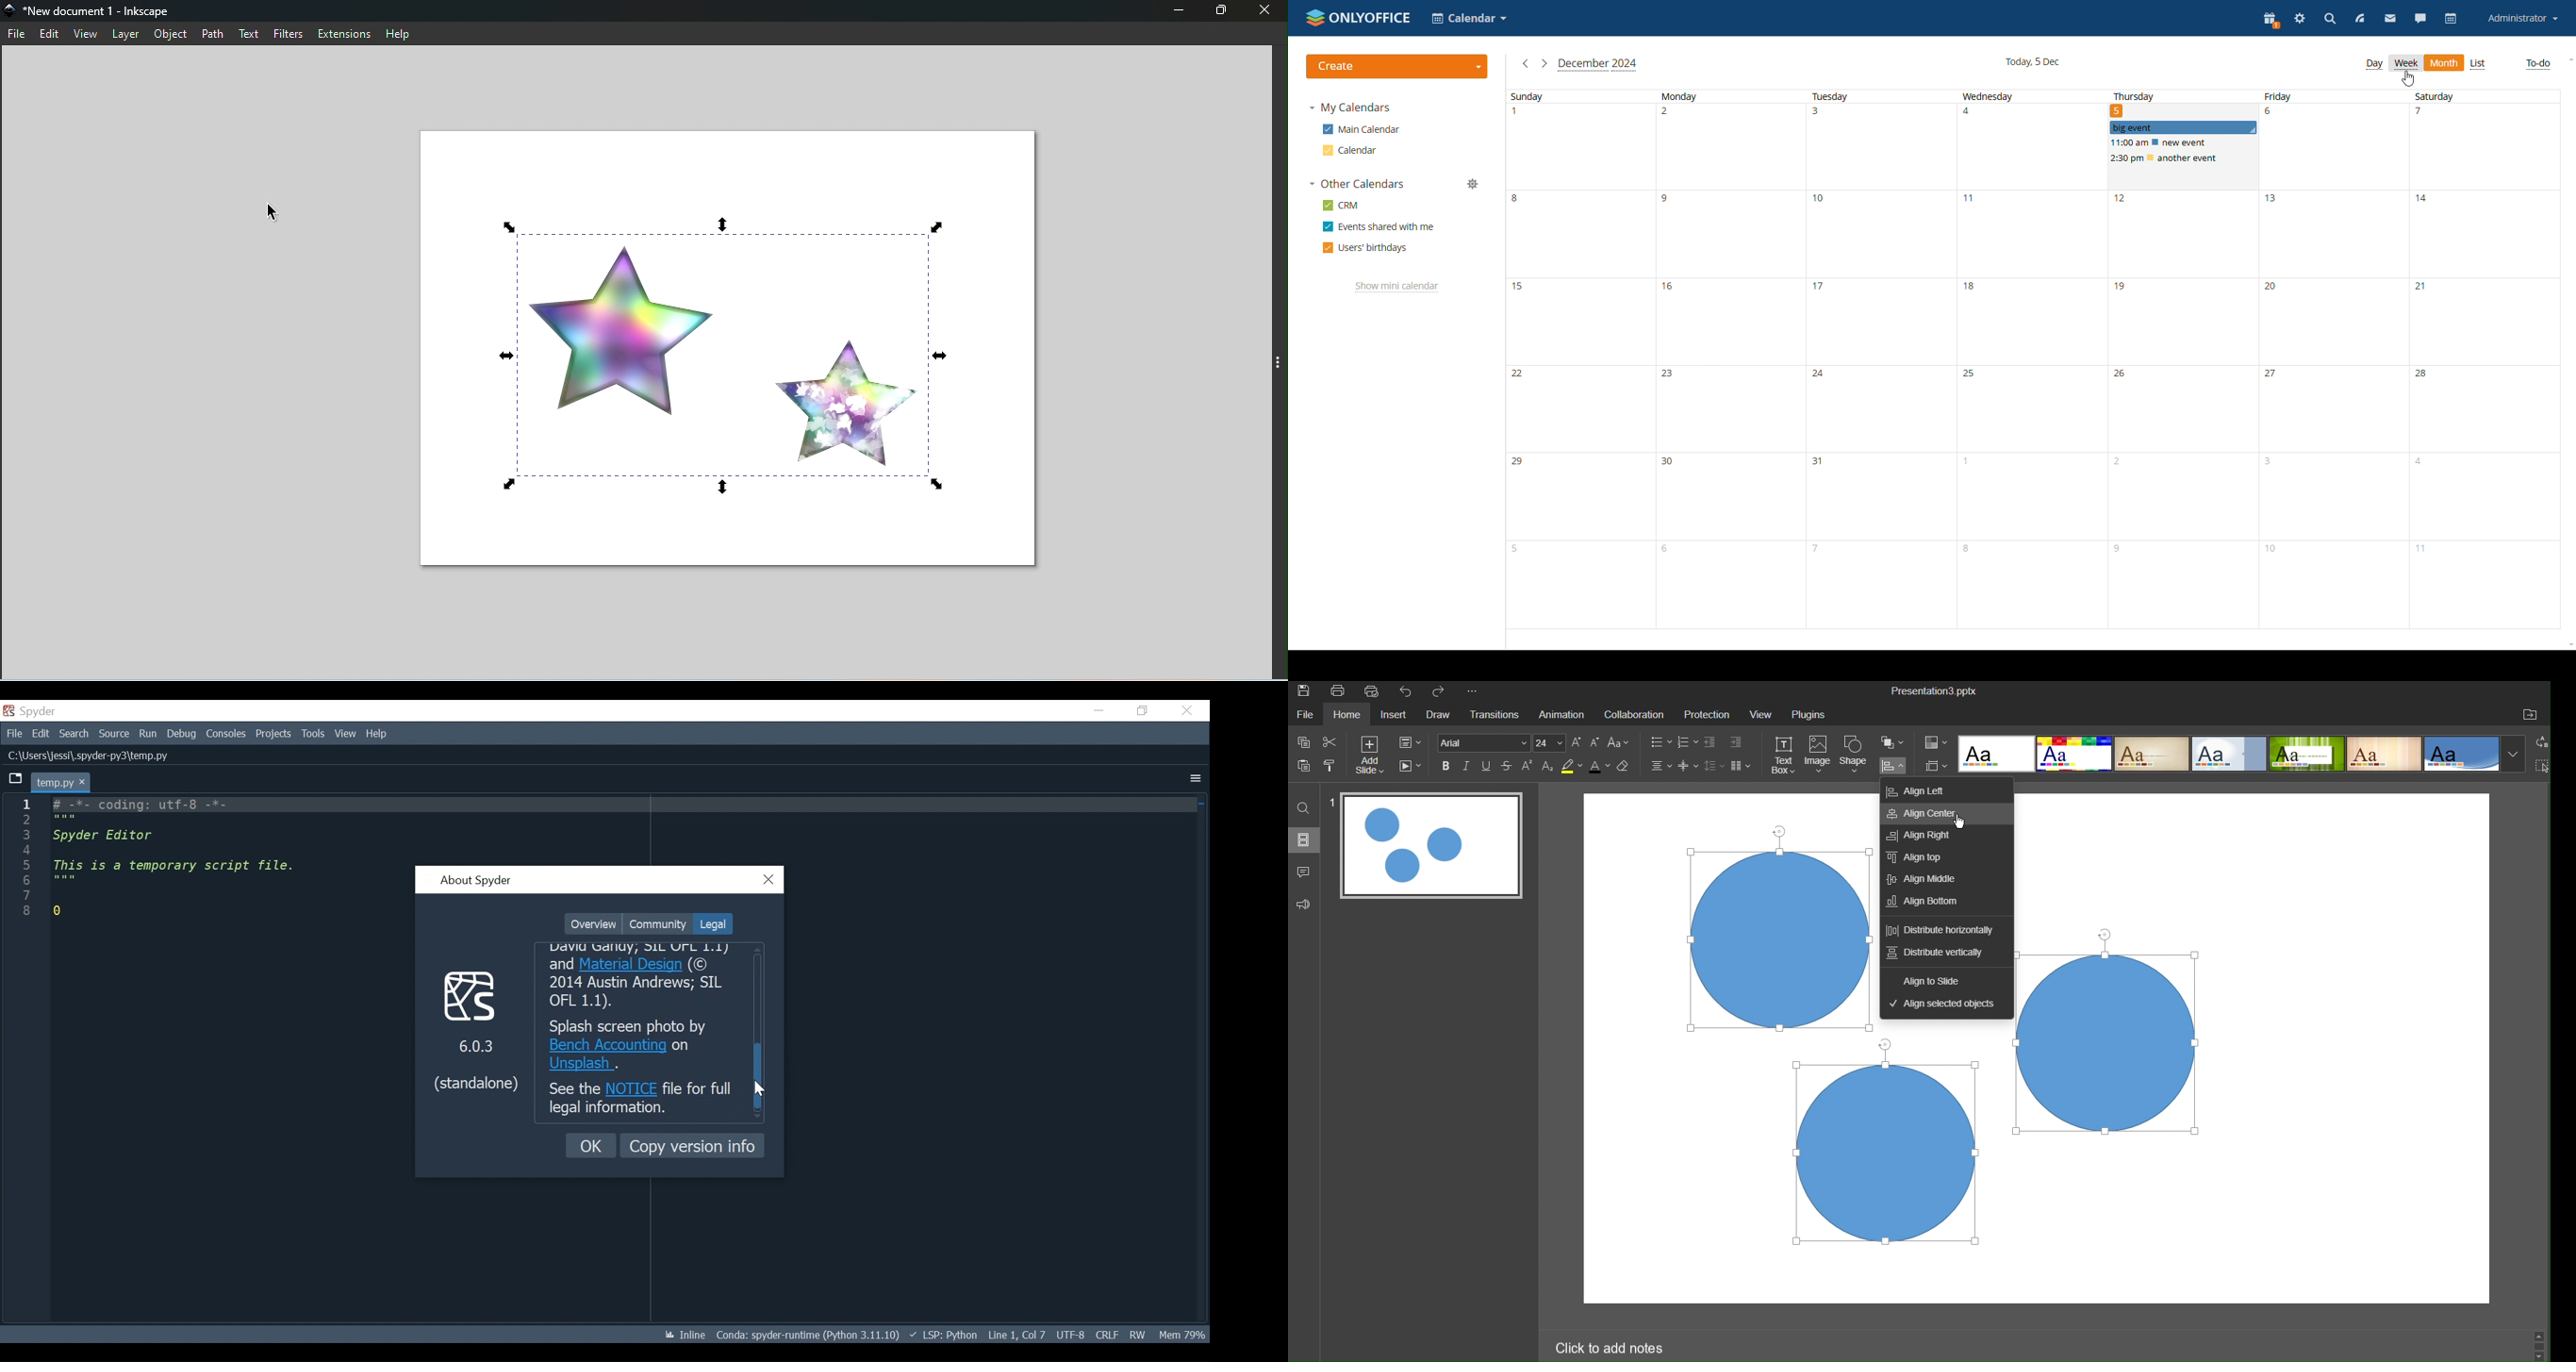 Image resolution: width=2576 pixels, height=1372 pixels. I want to click on Spyder Desktop Icon, so click(32, 711).